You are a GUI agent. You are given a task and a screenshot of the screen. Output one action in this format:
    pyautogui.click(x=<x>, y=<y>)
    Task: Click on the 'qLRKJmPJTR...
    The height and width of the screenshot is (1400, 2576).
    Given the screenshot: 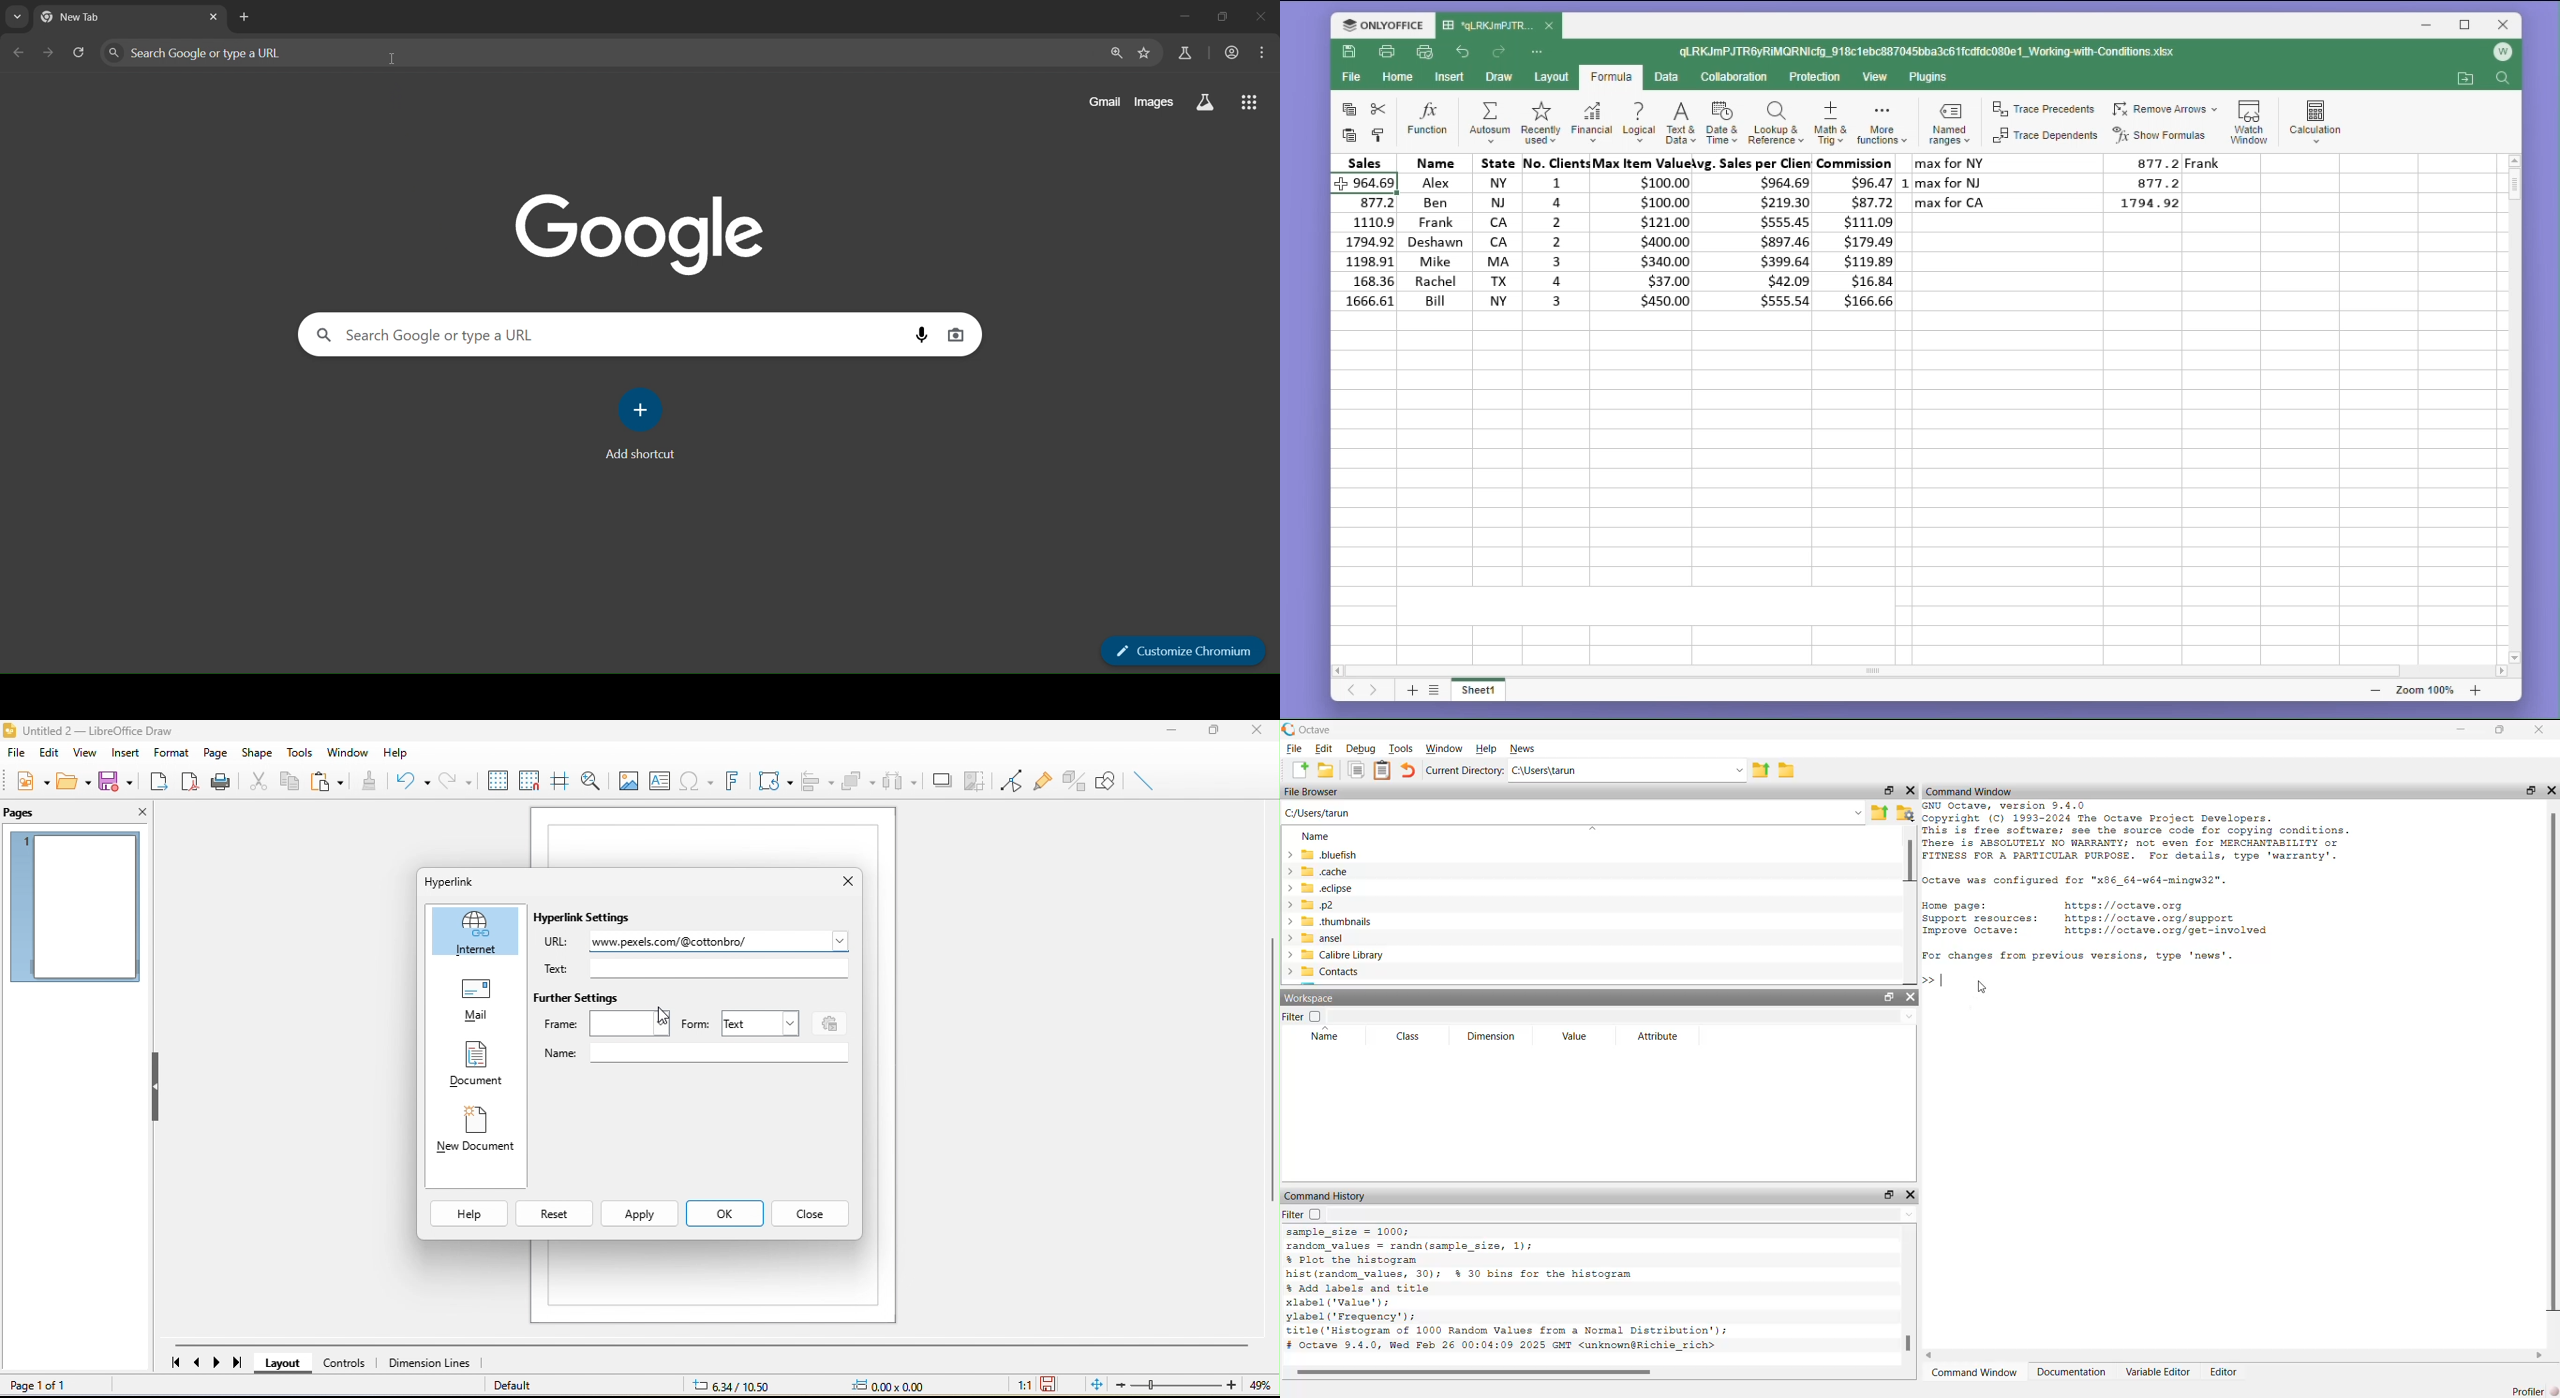 What is the action you would take?
    pyautogui.click(x=1488, y=25)
    